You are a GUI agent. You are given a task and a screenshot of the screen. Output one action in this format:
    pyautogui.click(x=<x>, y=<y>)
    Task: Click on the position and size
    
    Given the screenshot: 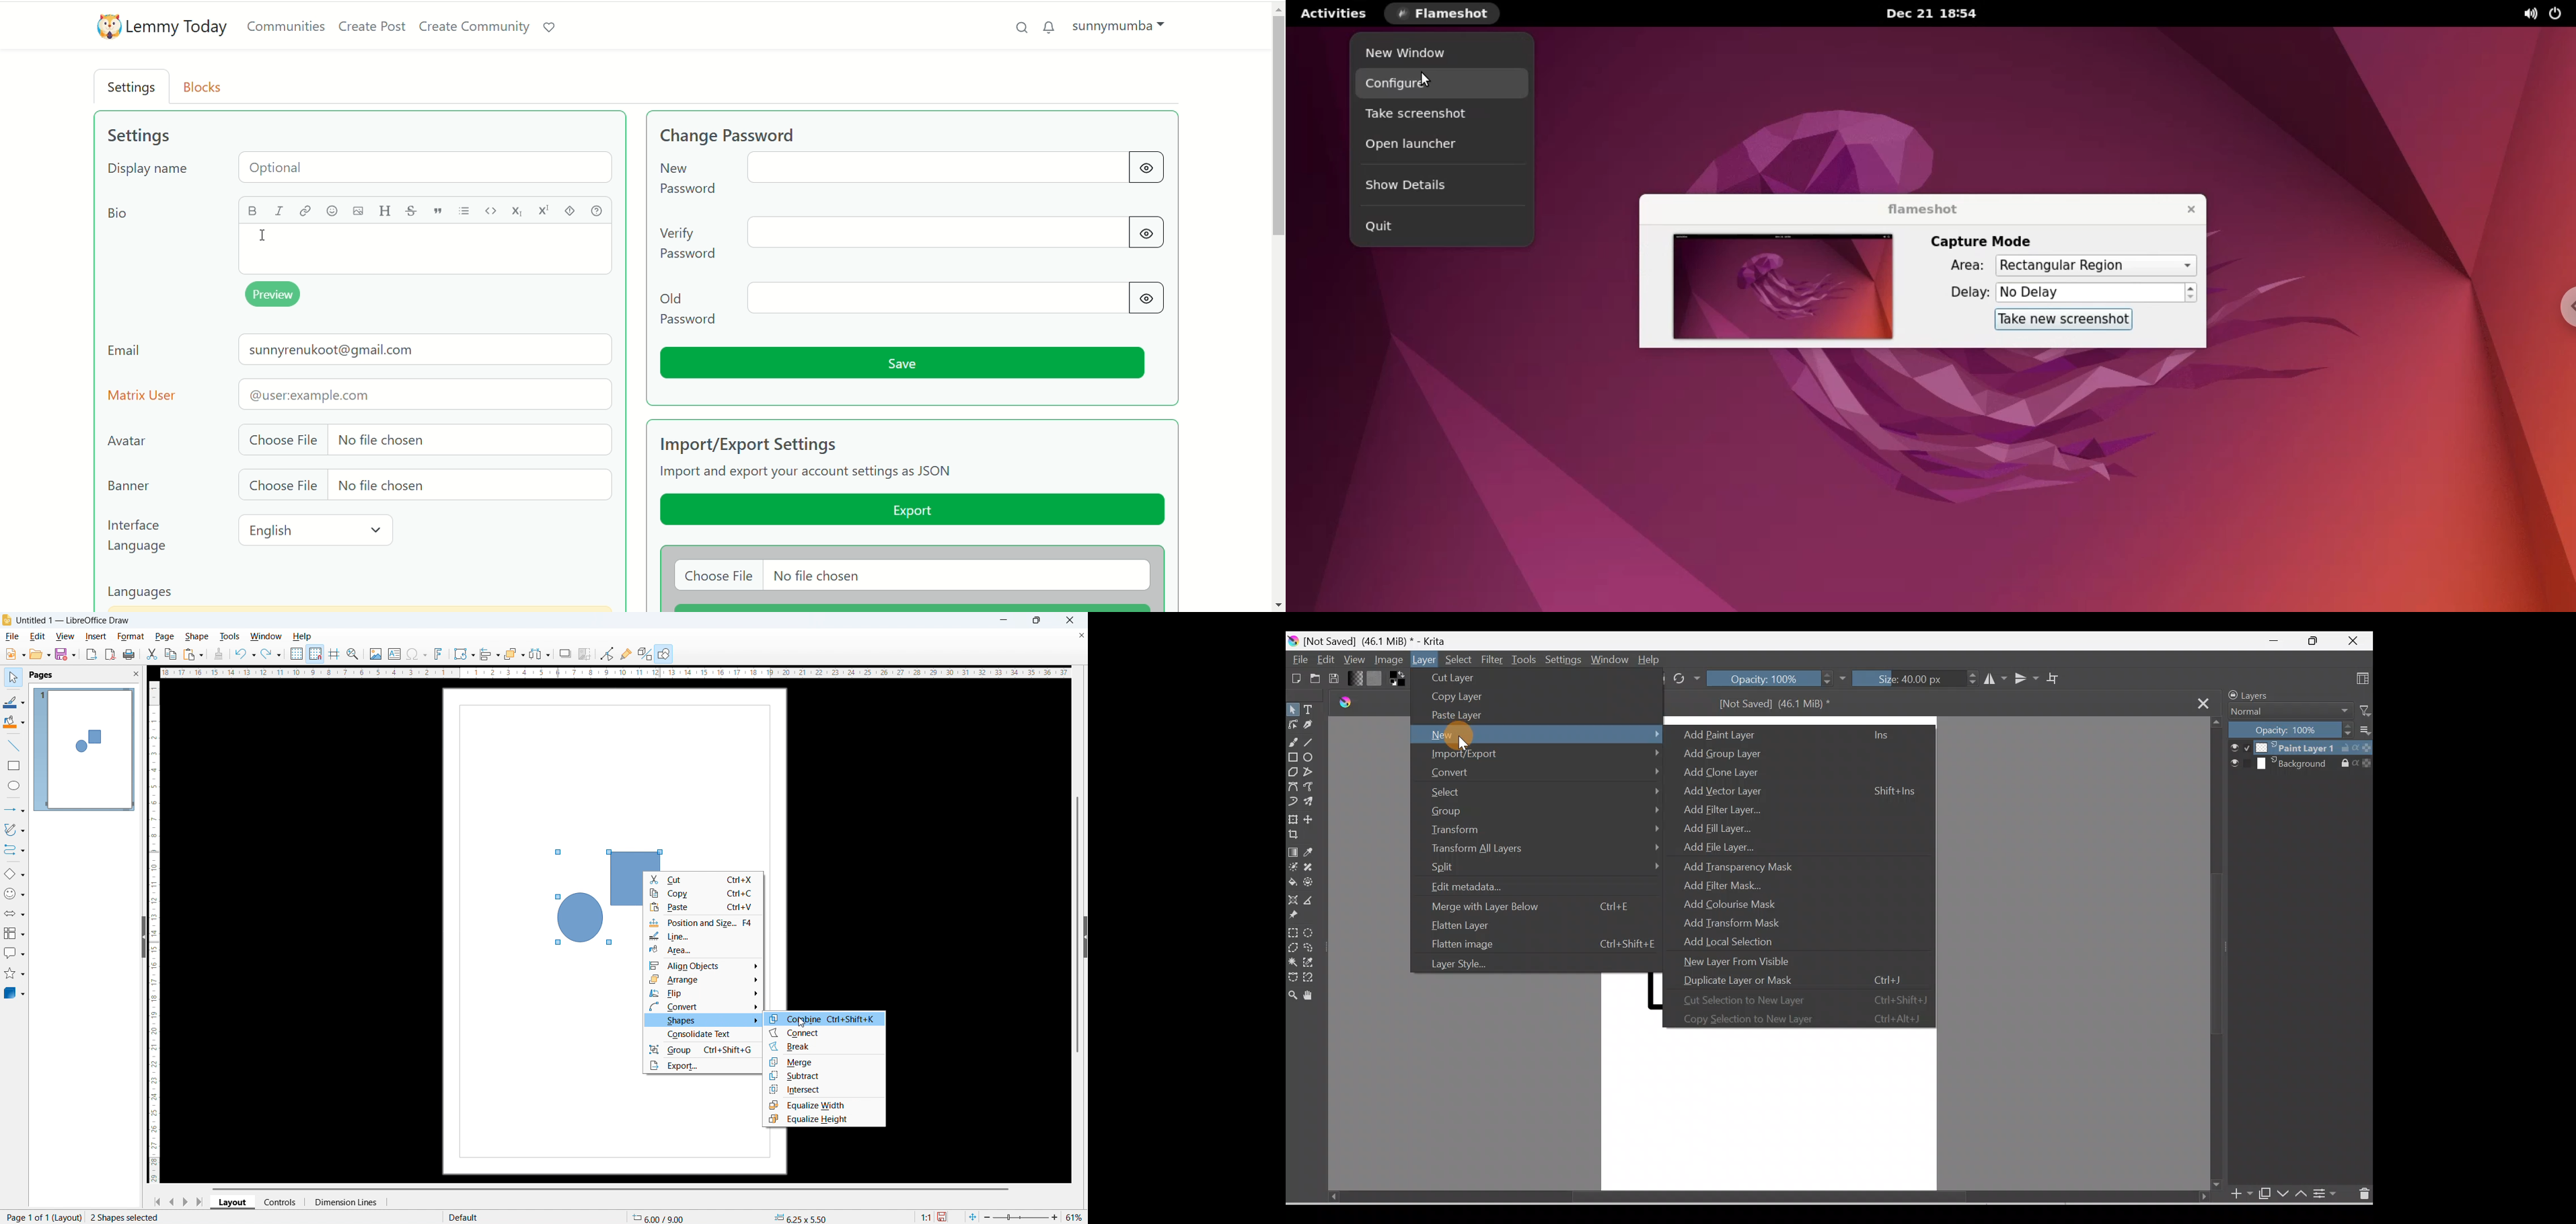 What is the action you would take?
    pyautogui.click(x=703, y=921)
    